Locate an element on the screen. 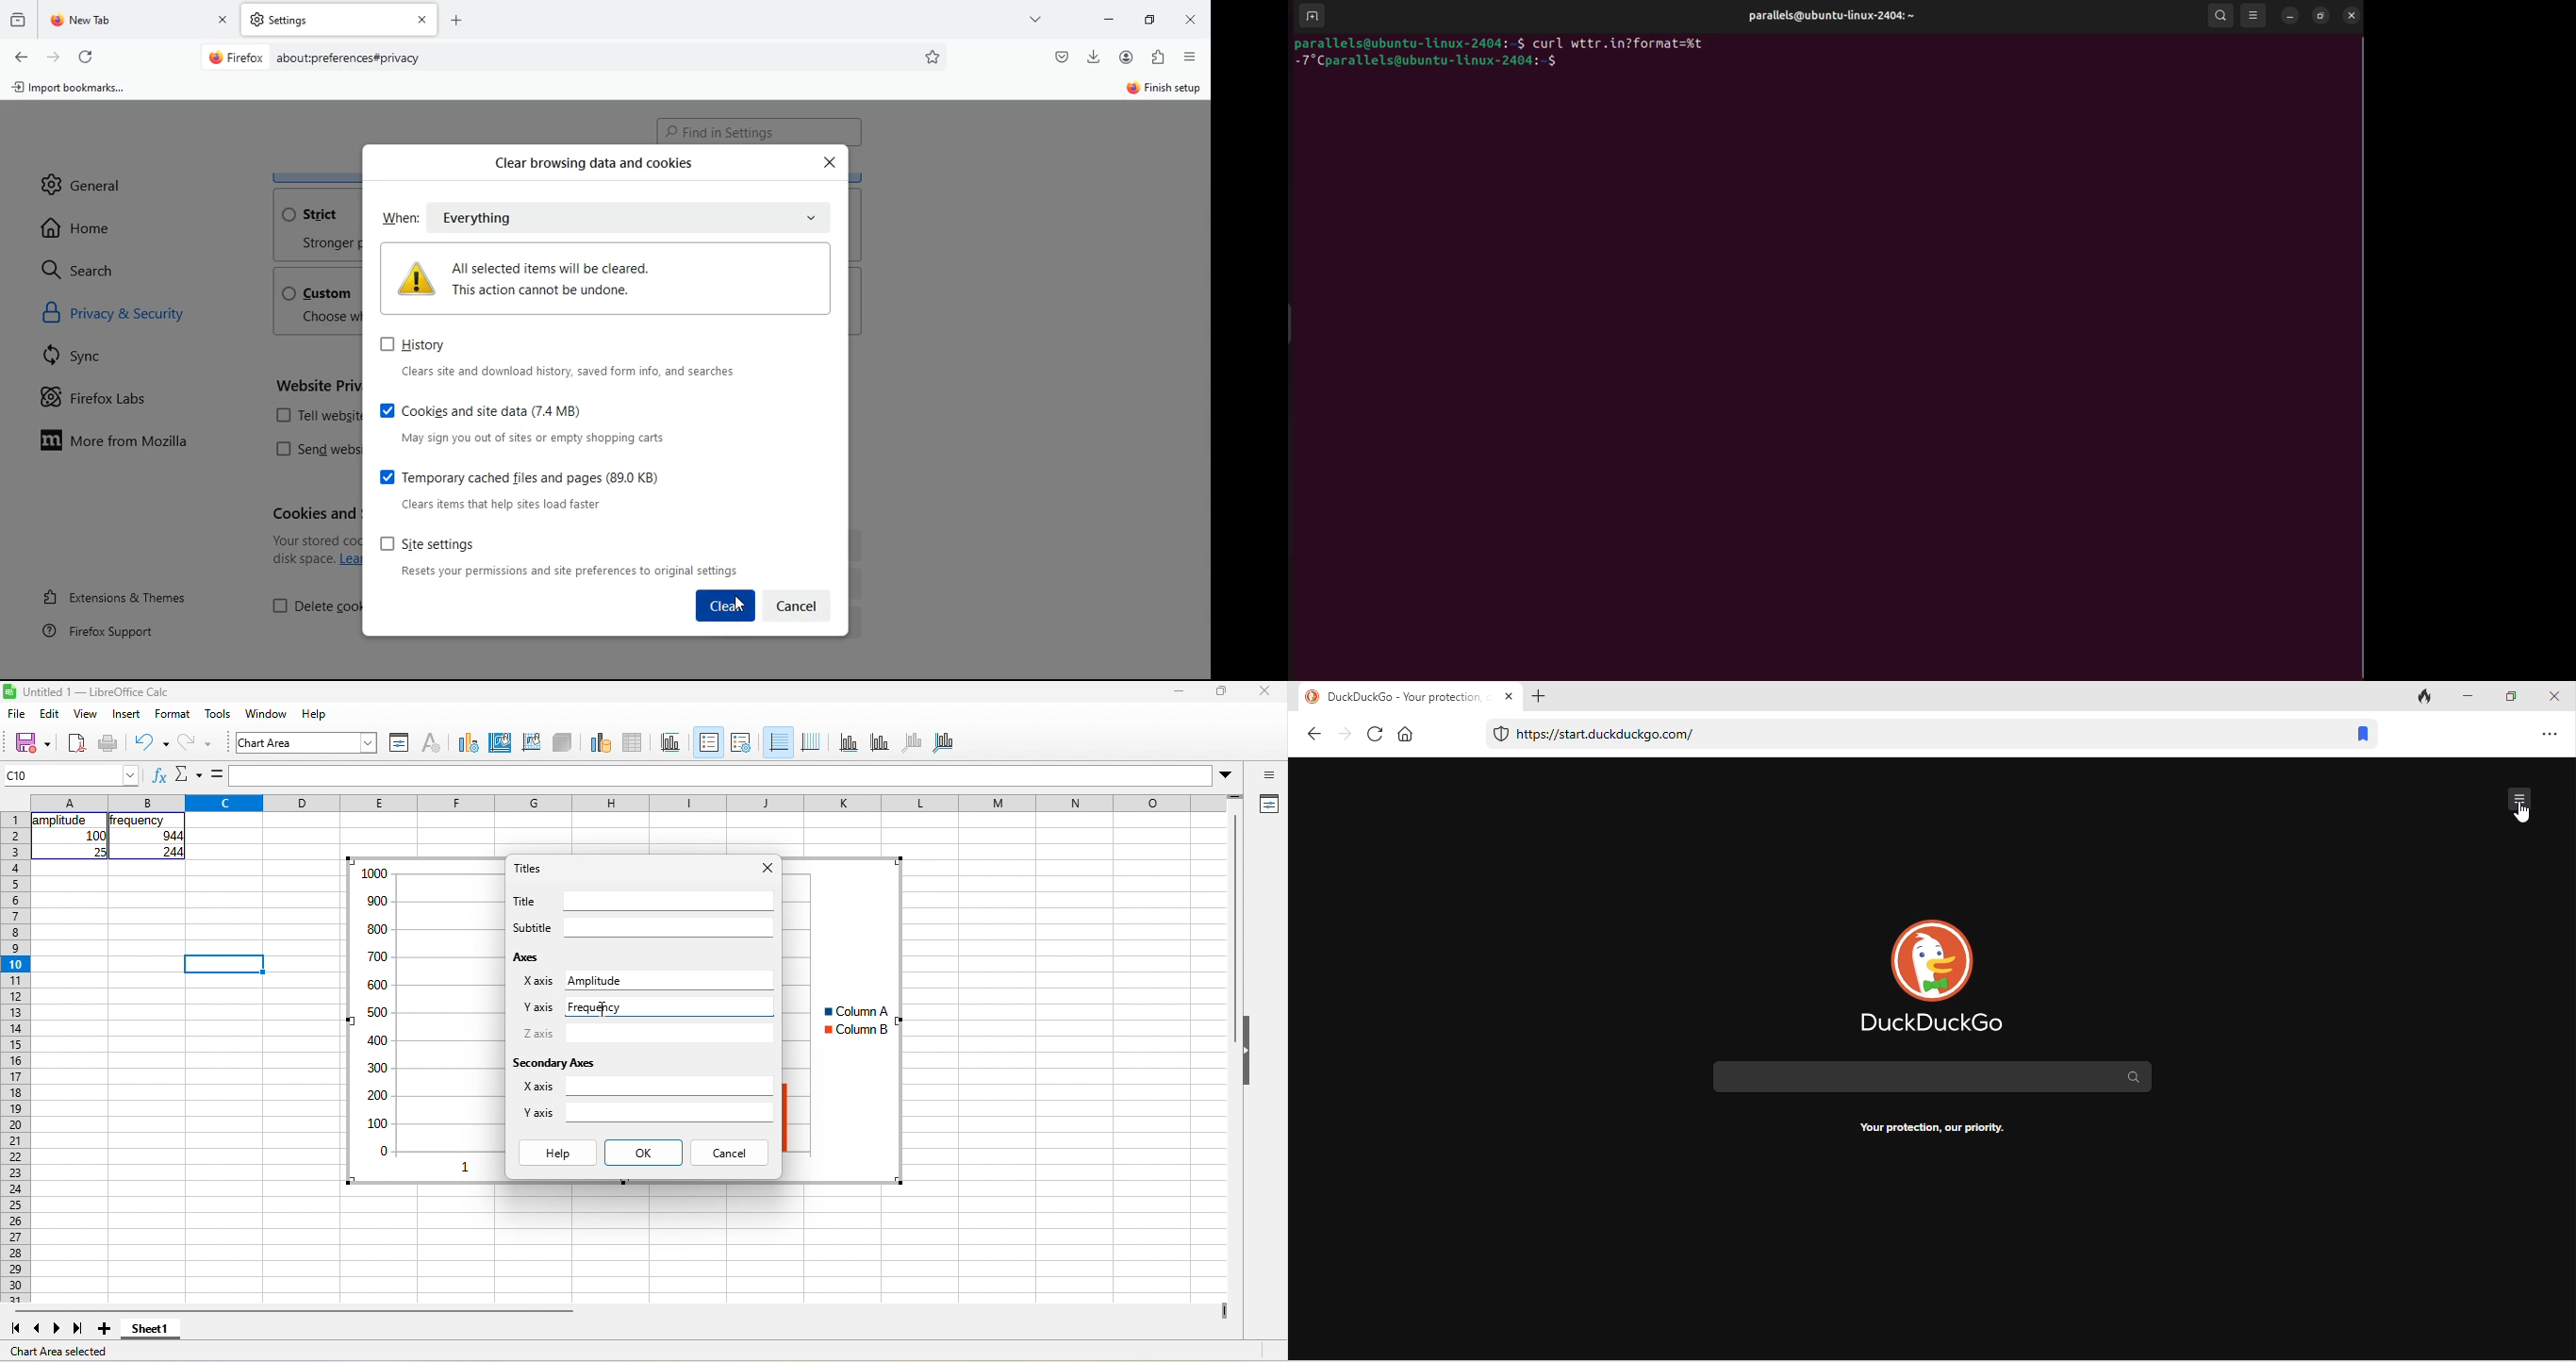  vertical grids is located at coordinates (811, 743).